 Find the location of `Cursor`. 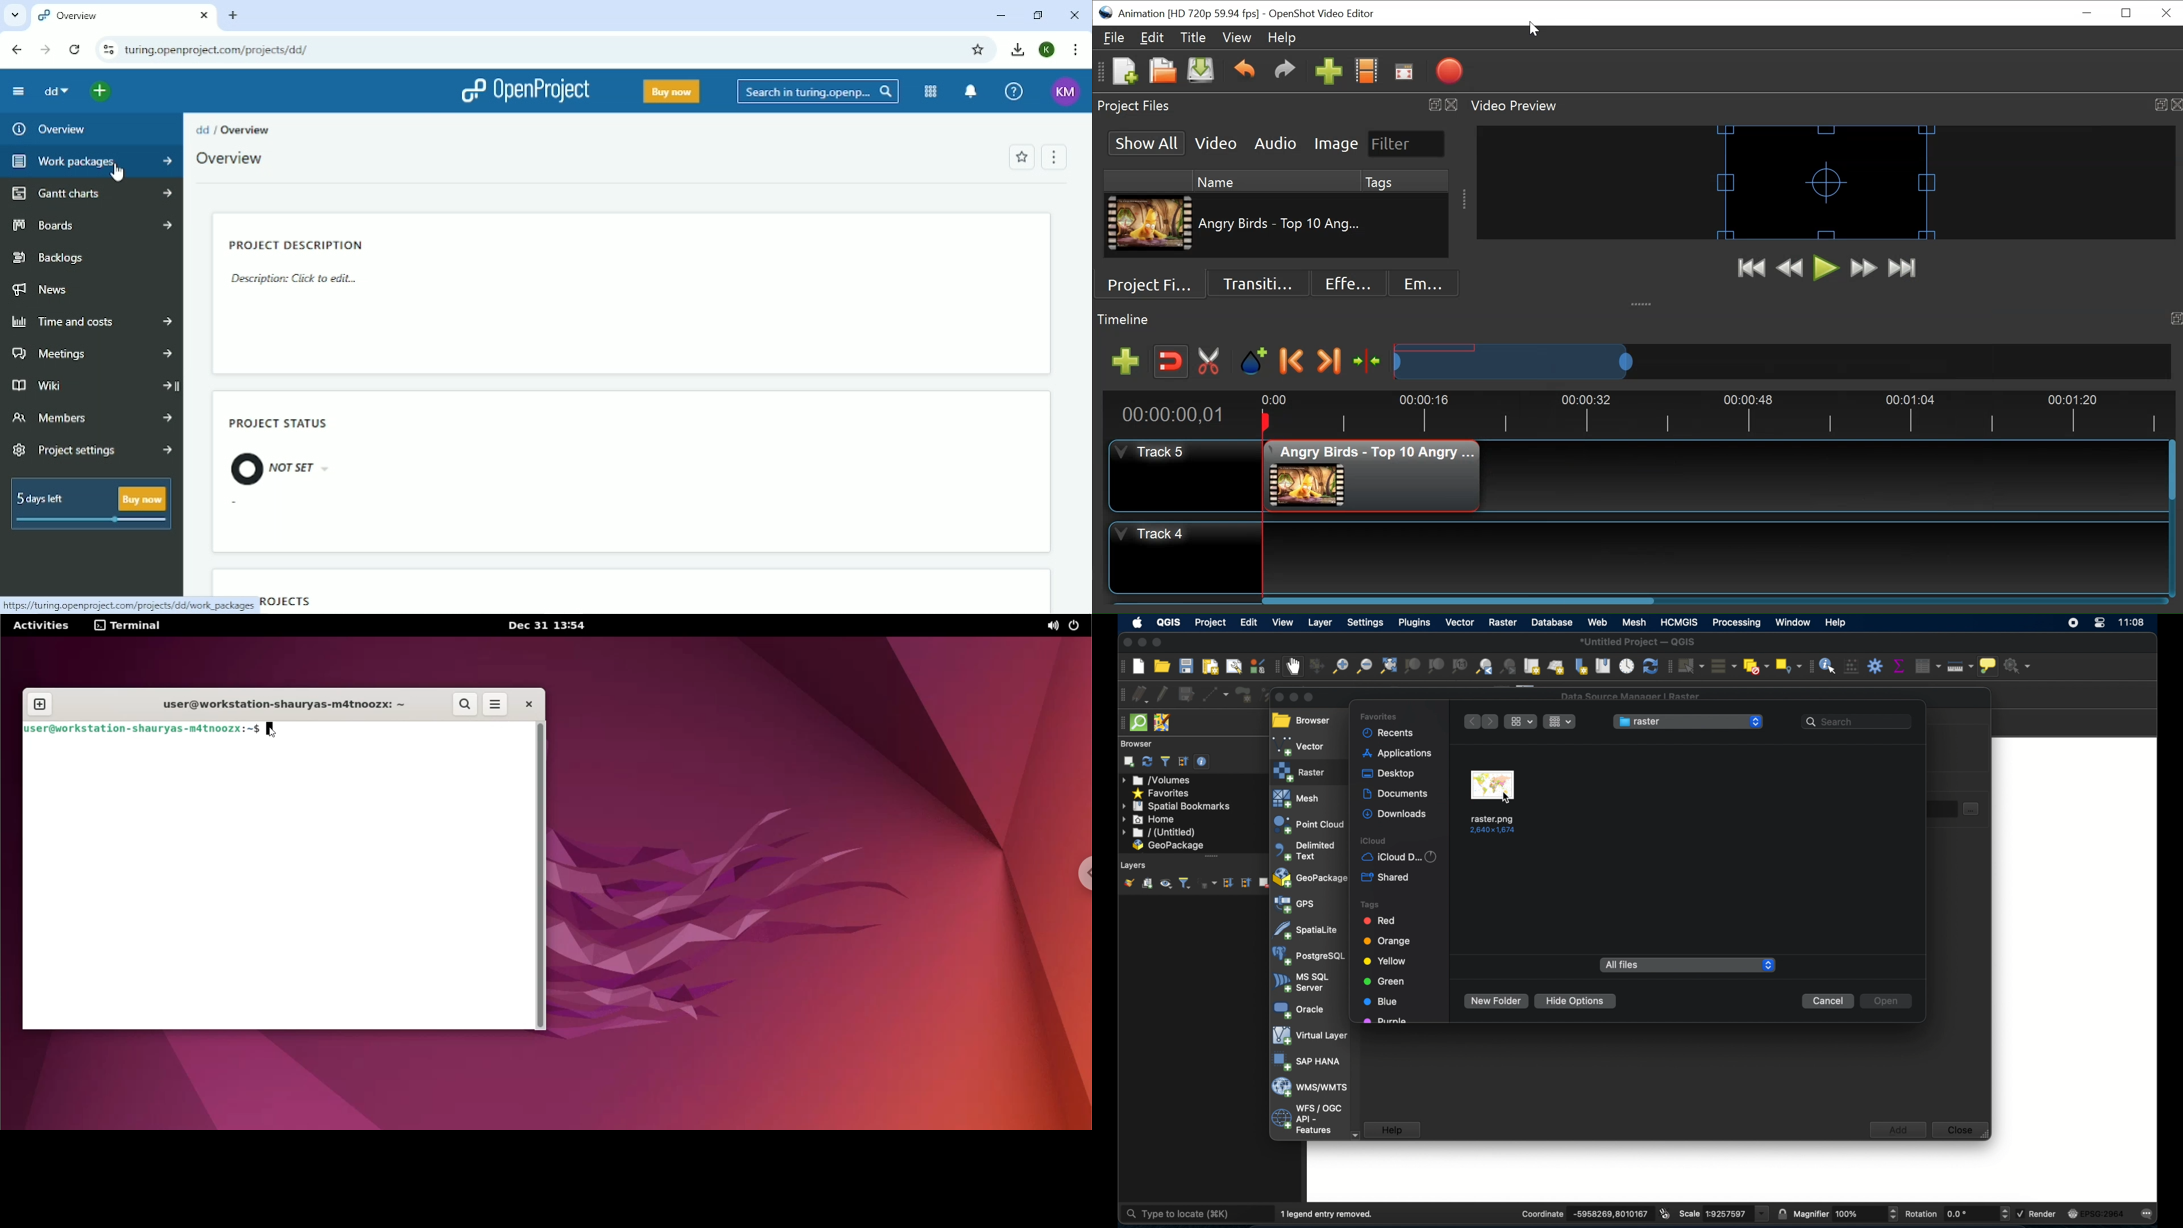

Cursor is located at coordinates (1531, 31).